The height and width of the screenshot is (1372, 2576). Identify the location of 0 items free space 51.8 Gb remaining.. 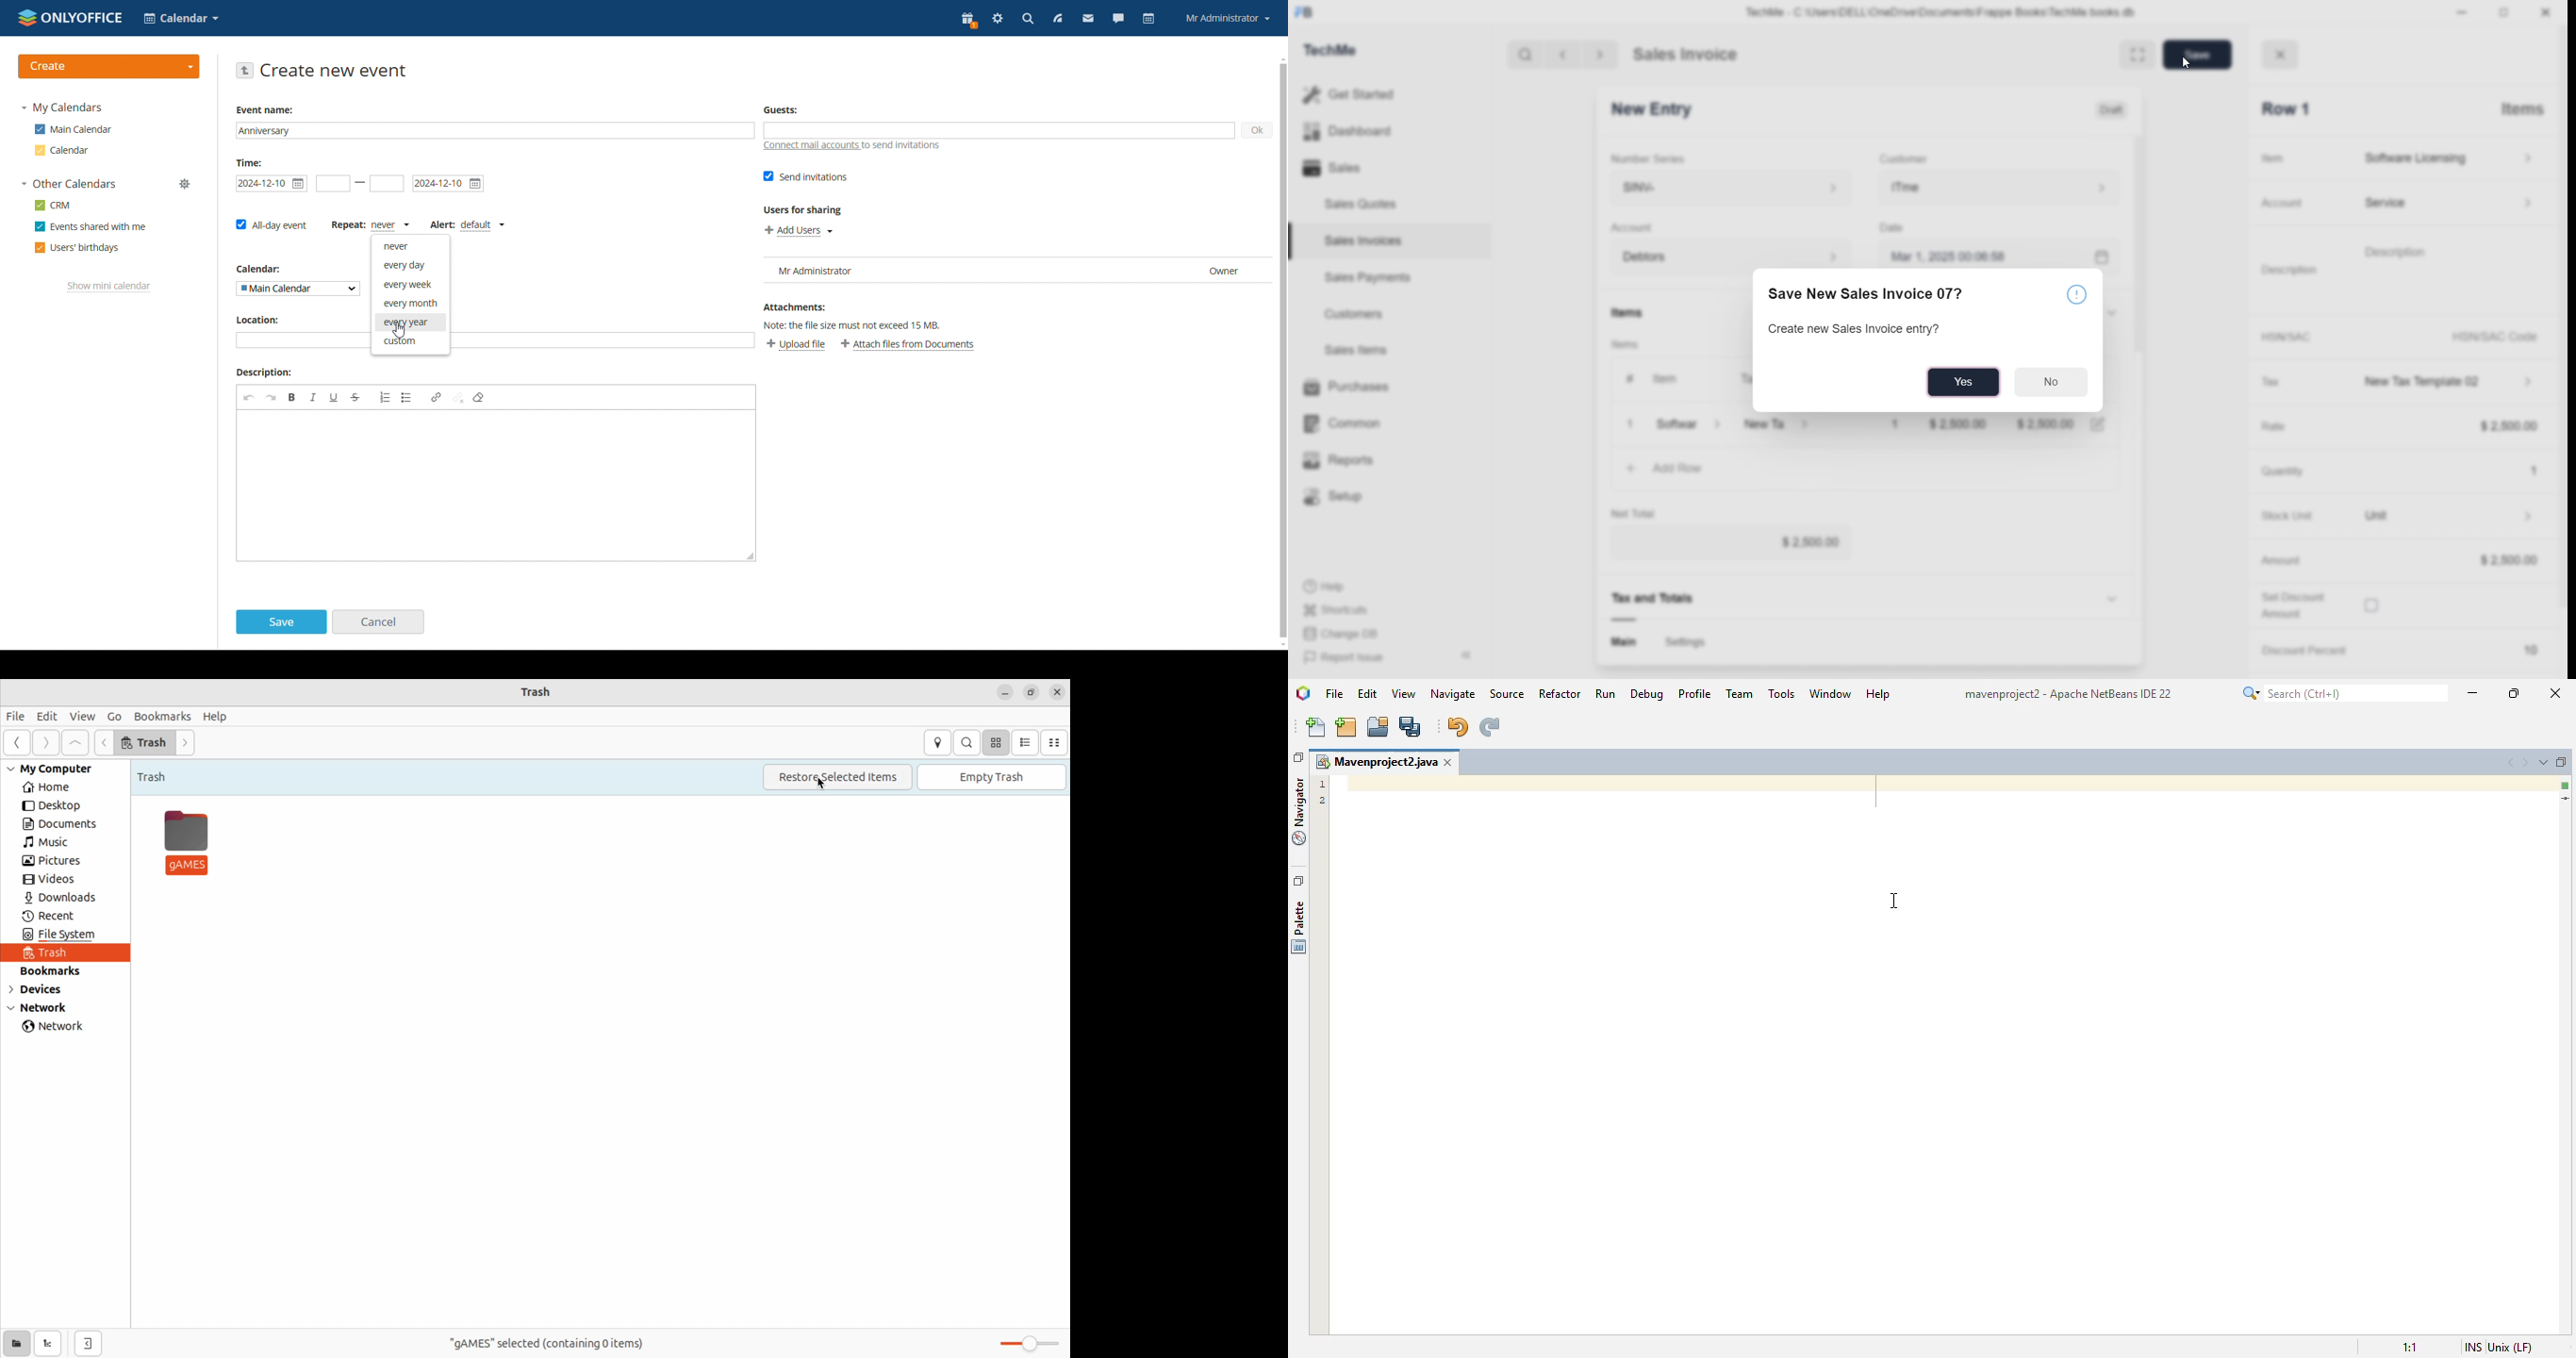
(540, 1343).